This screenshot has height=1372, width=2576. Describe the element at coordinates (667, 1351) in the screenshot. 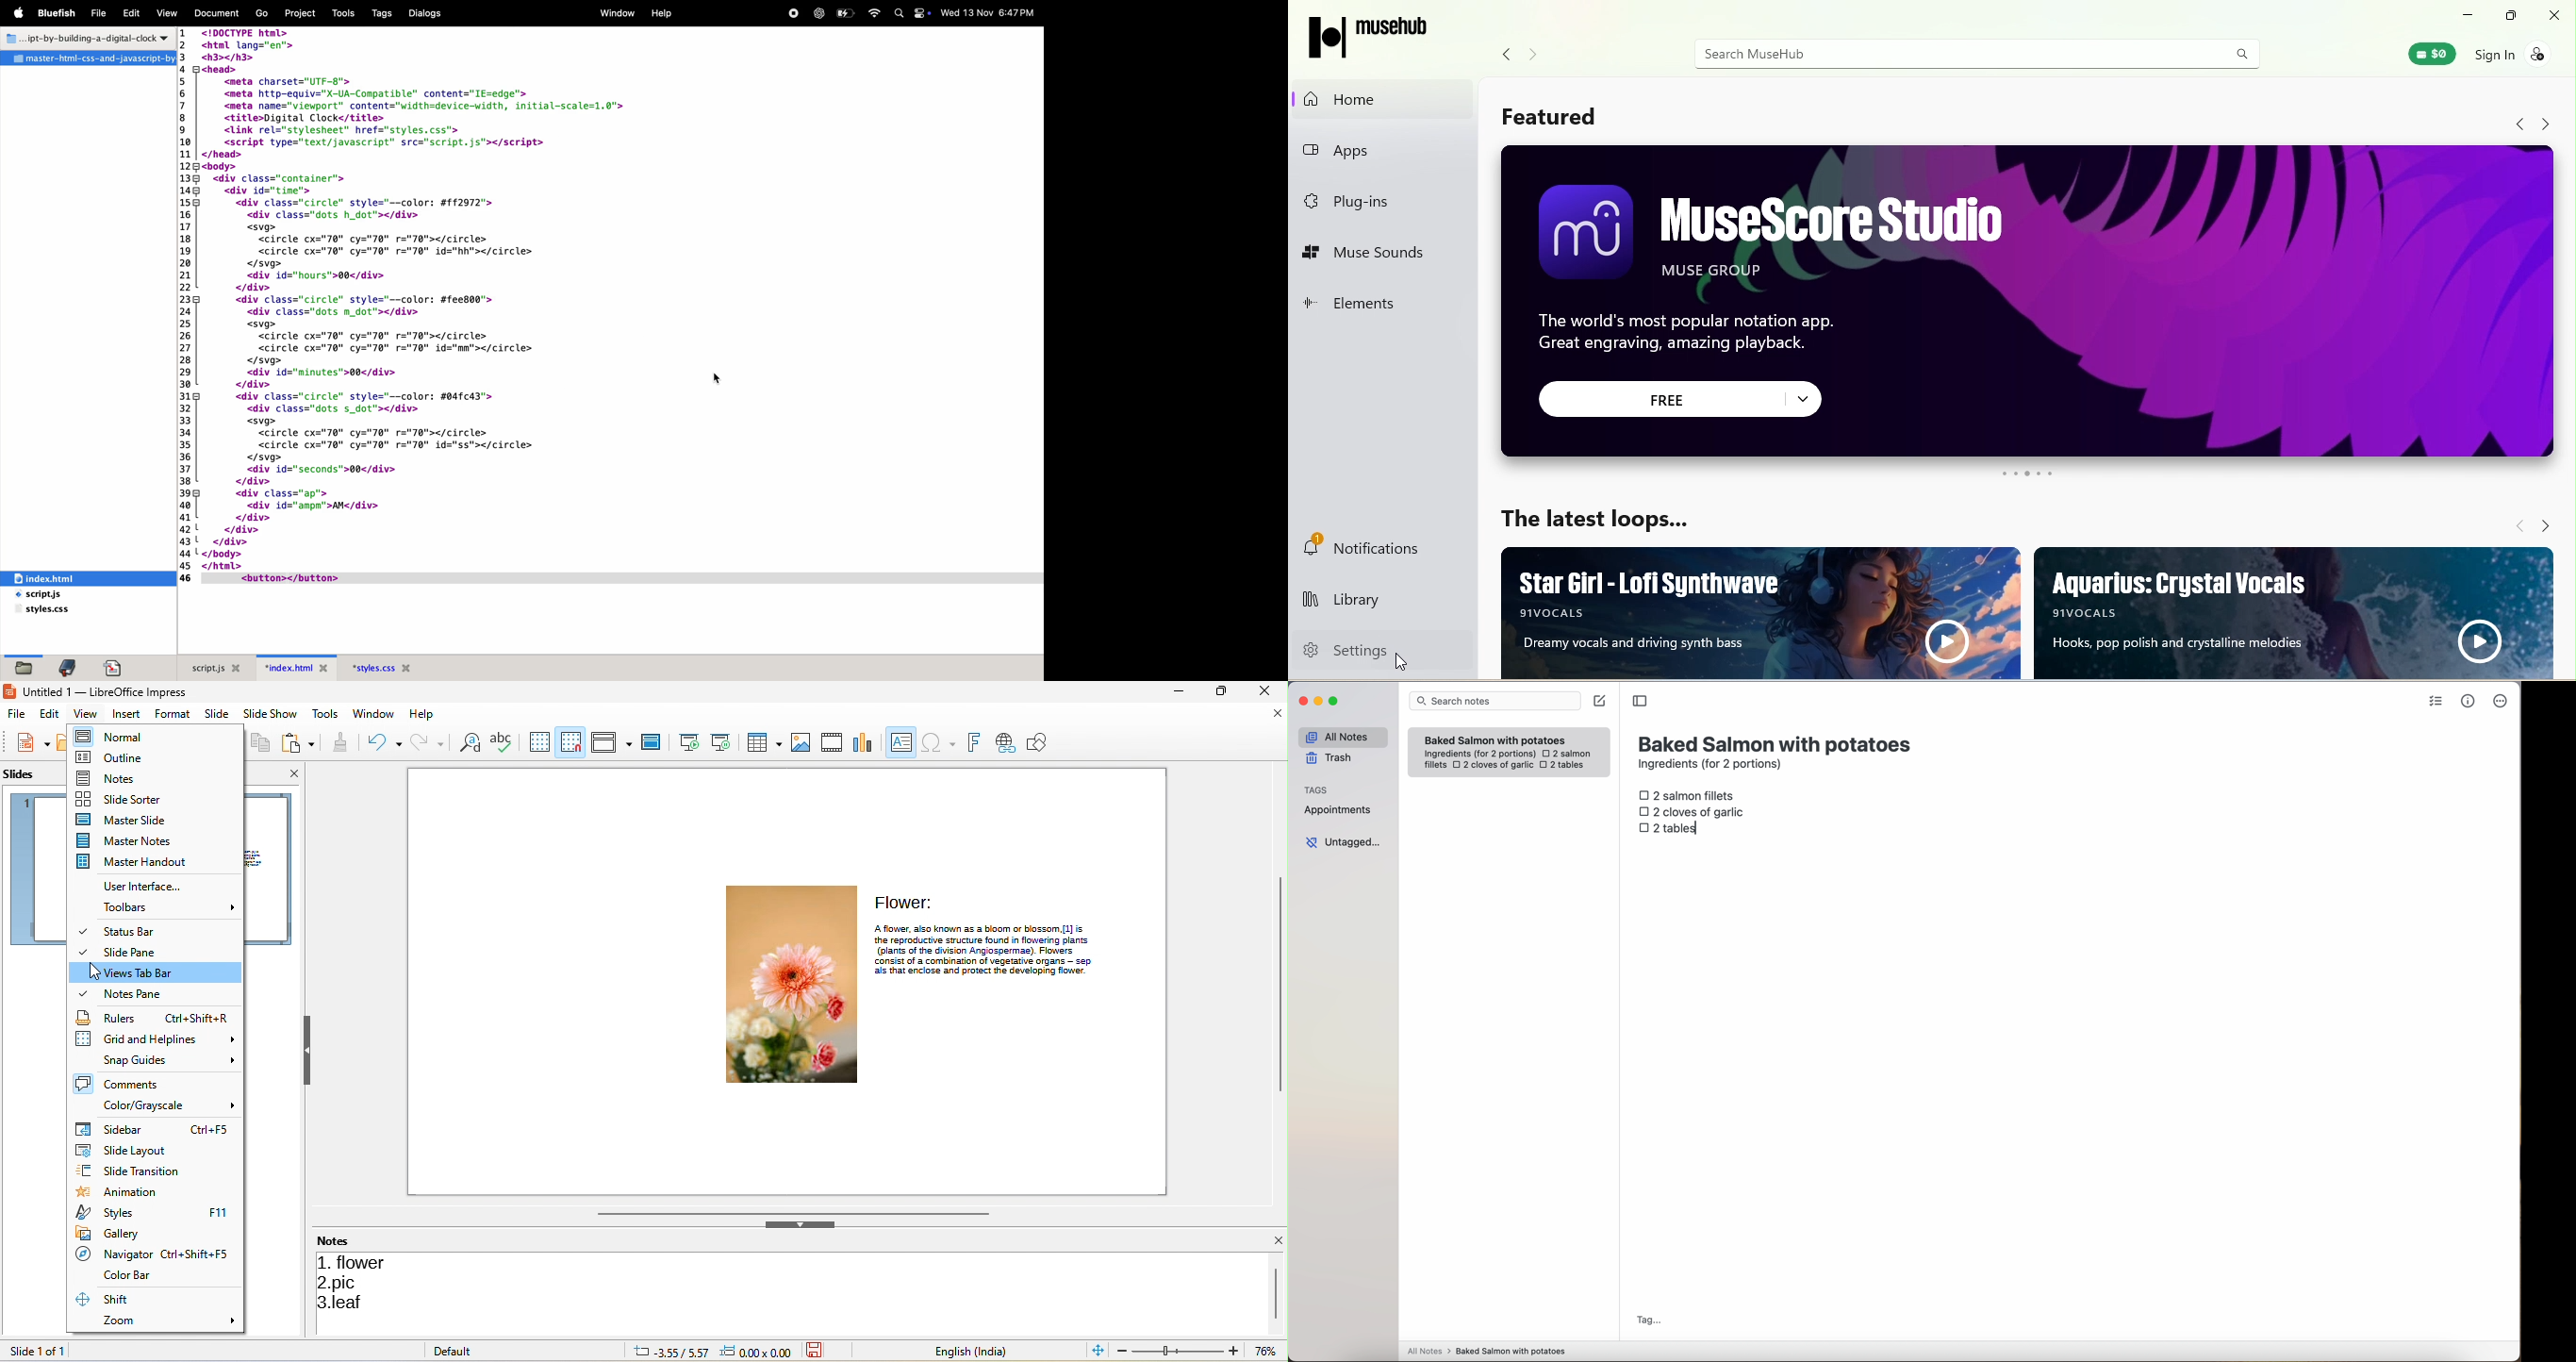

I see `-3.55/5.57` at that location.